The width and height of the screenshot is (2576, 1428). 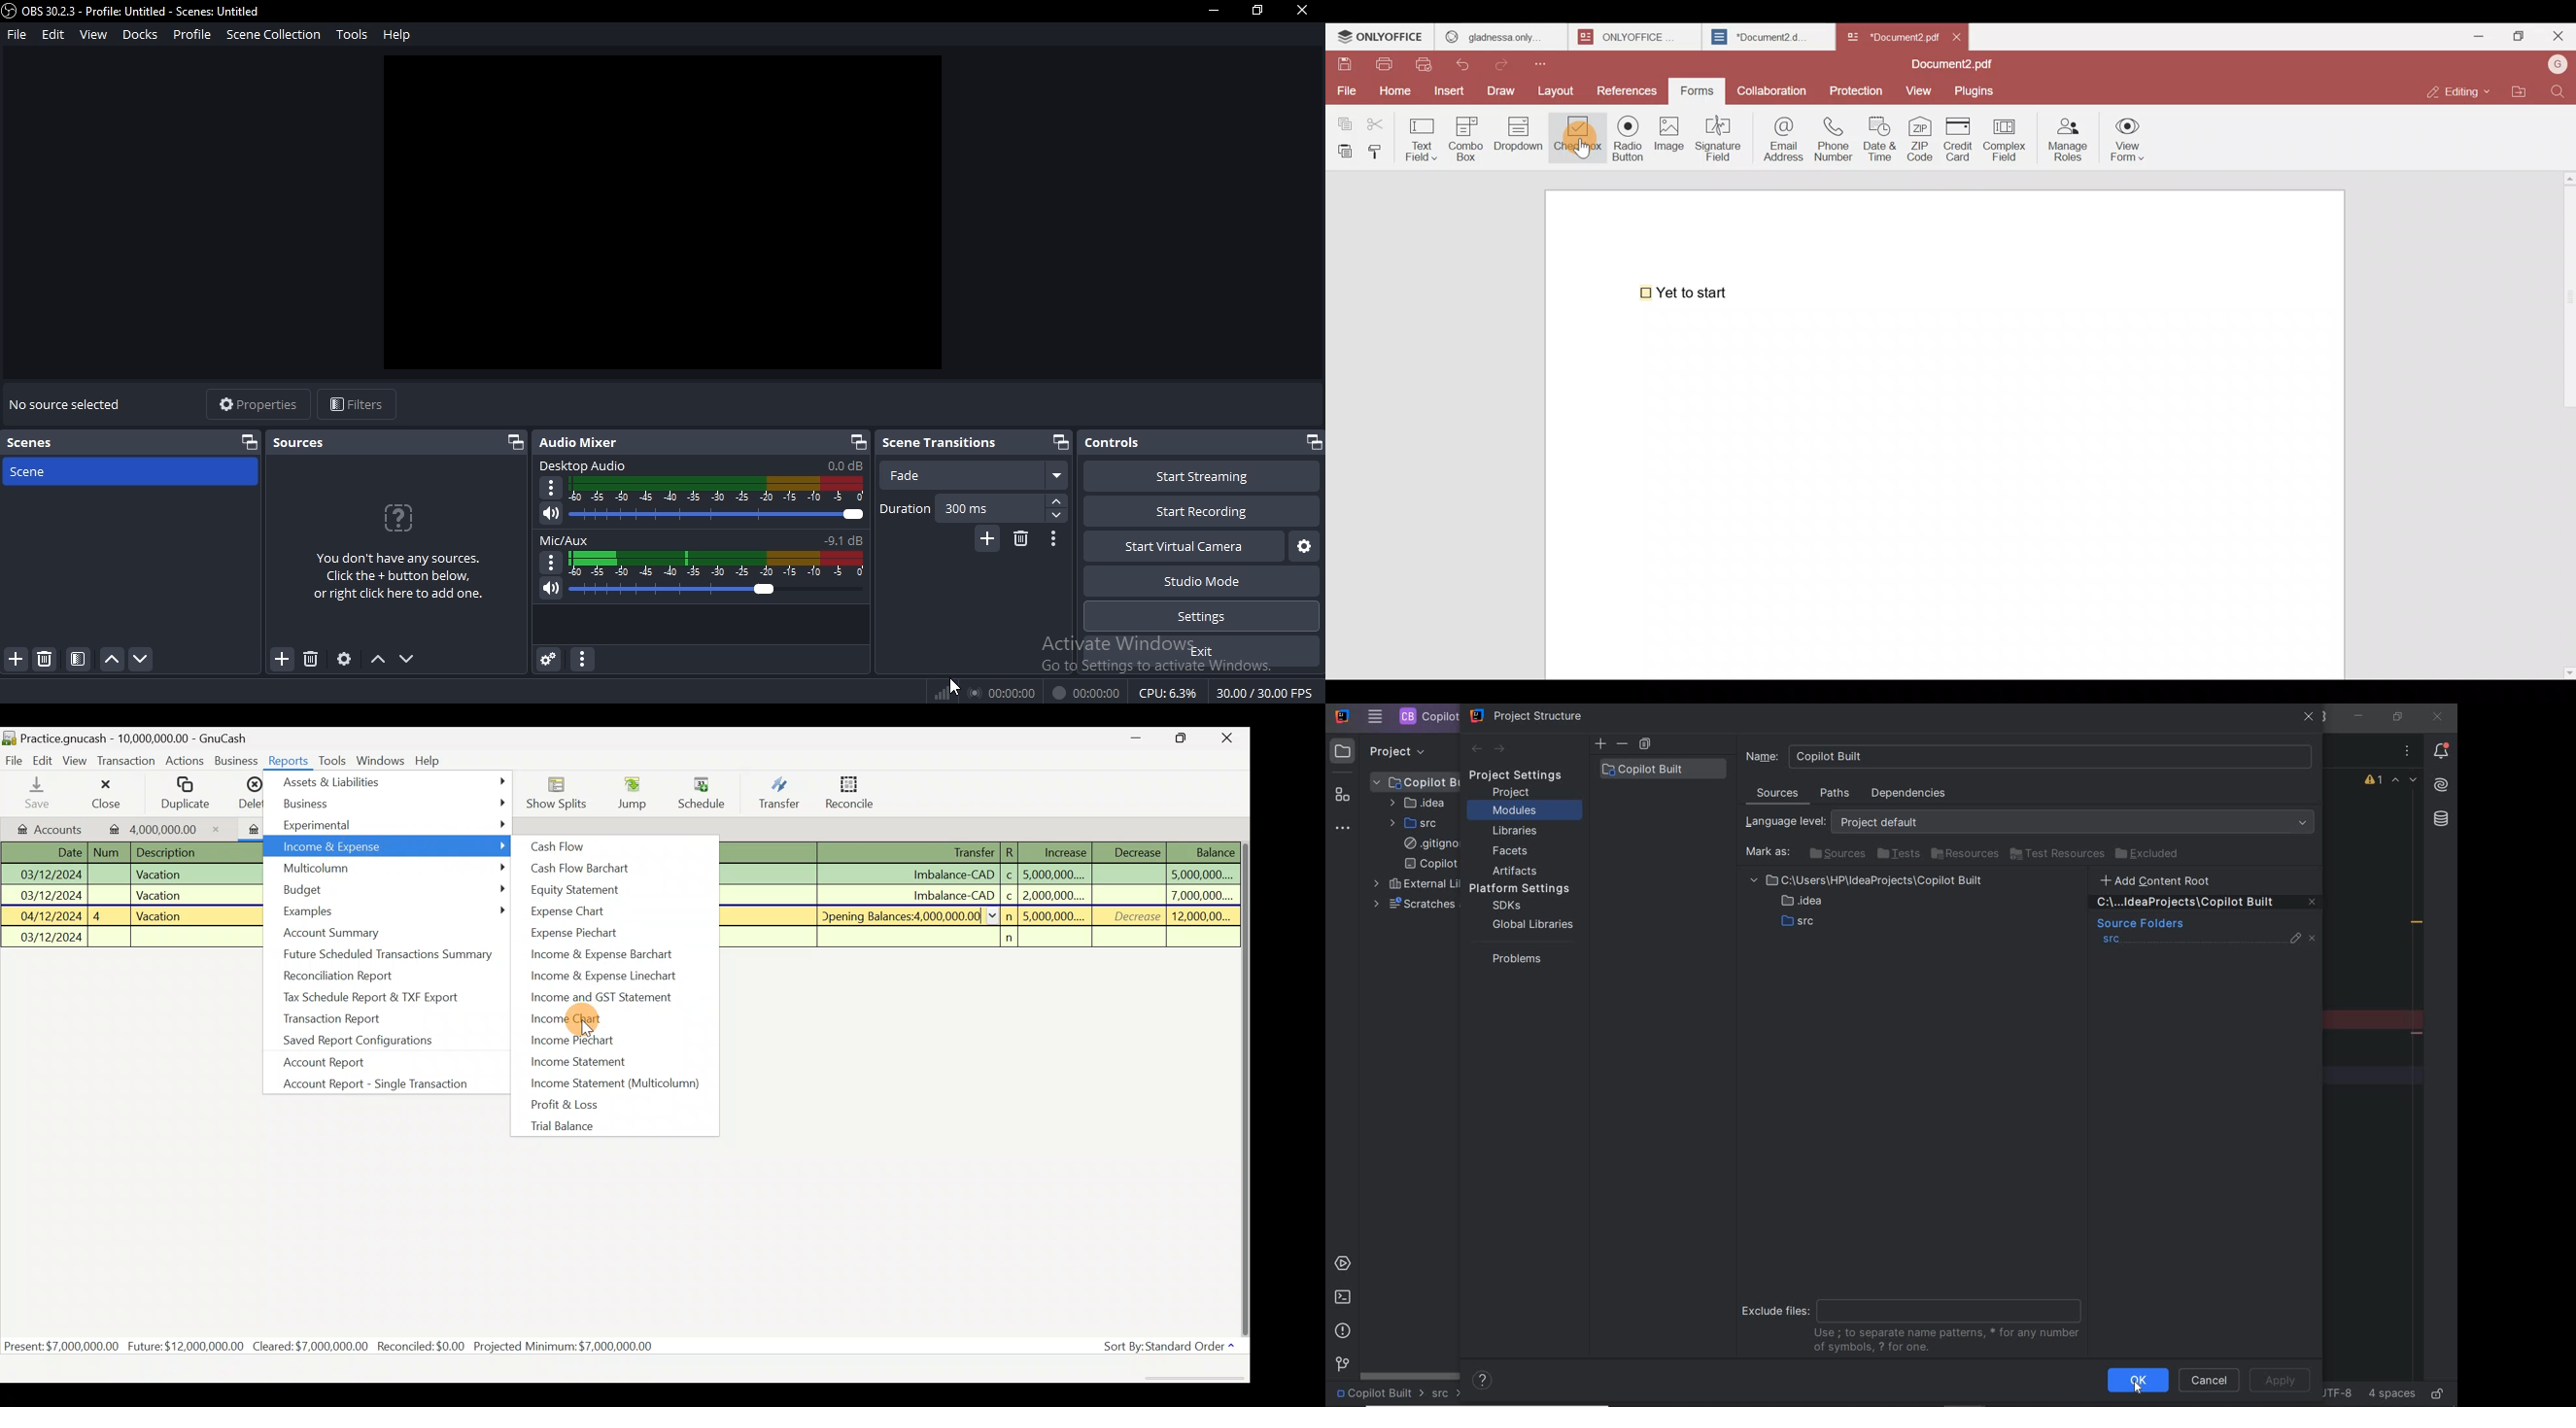 I want to click on Account summary, so click(x=335, y=932).